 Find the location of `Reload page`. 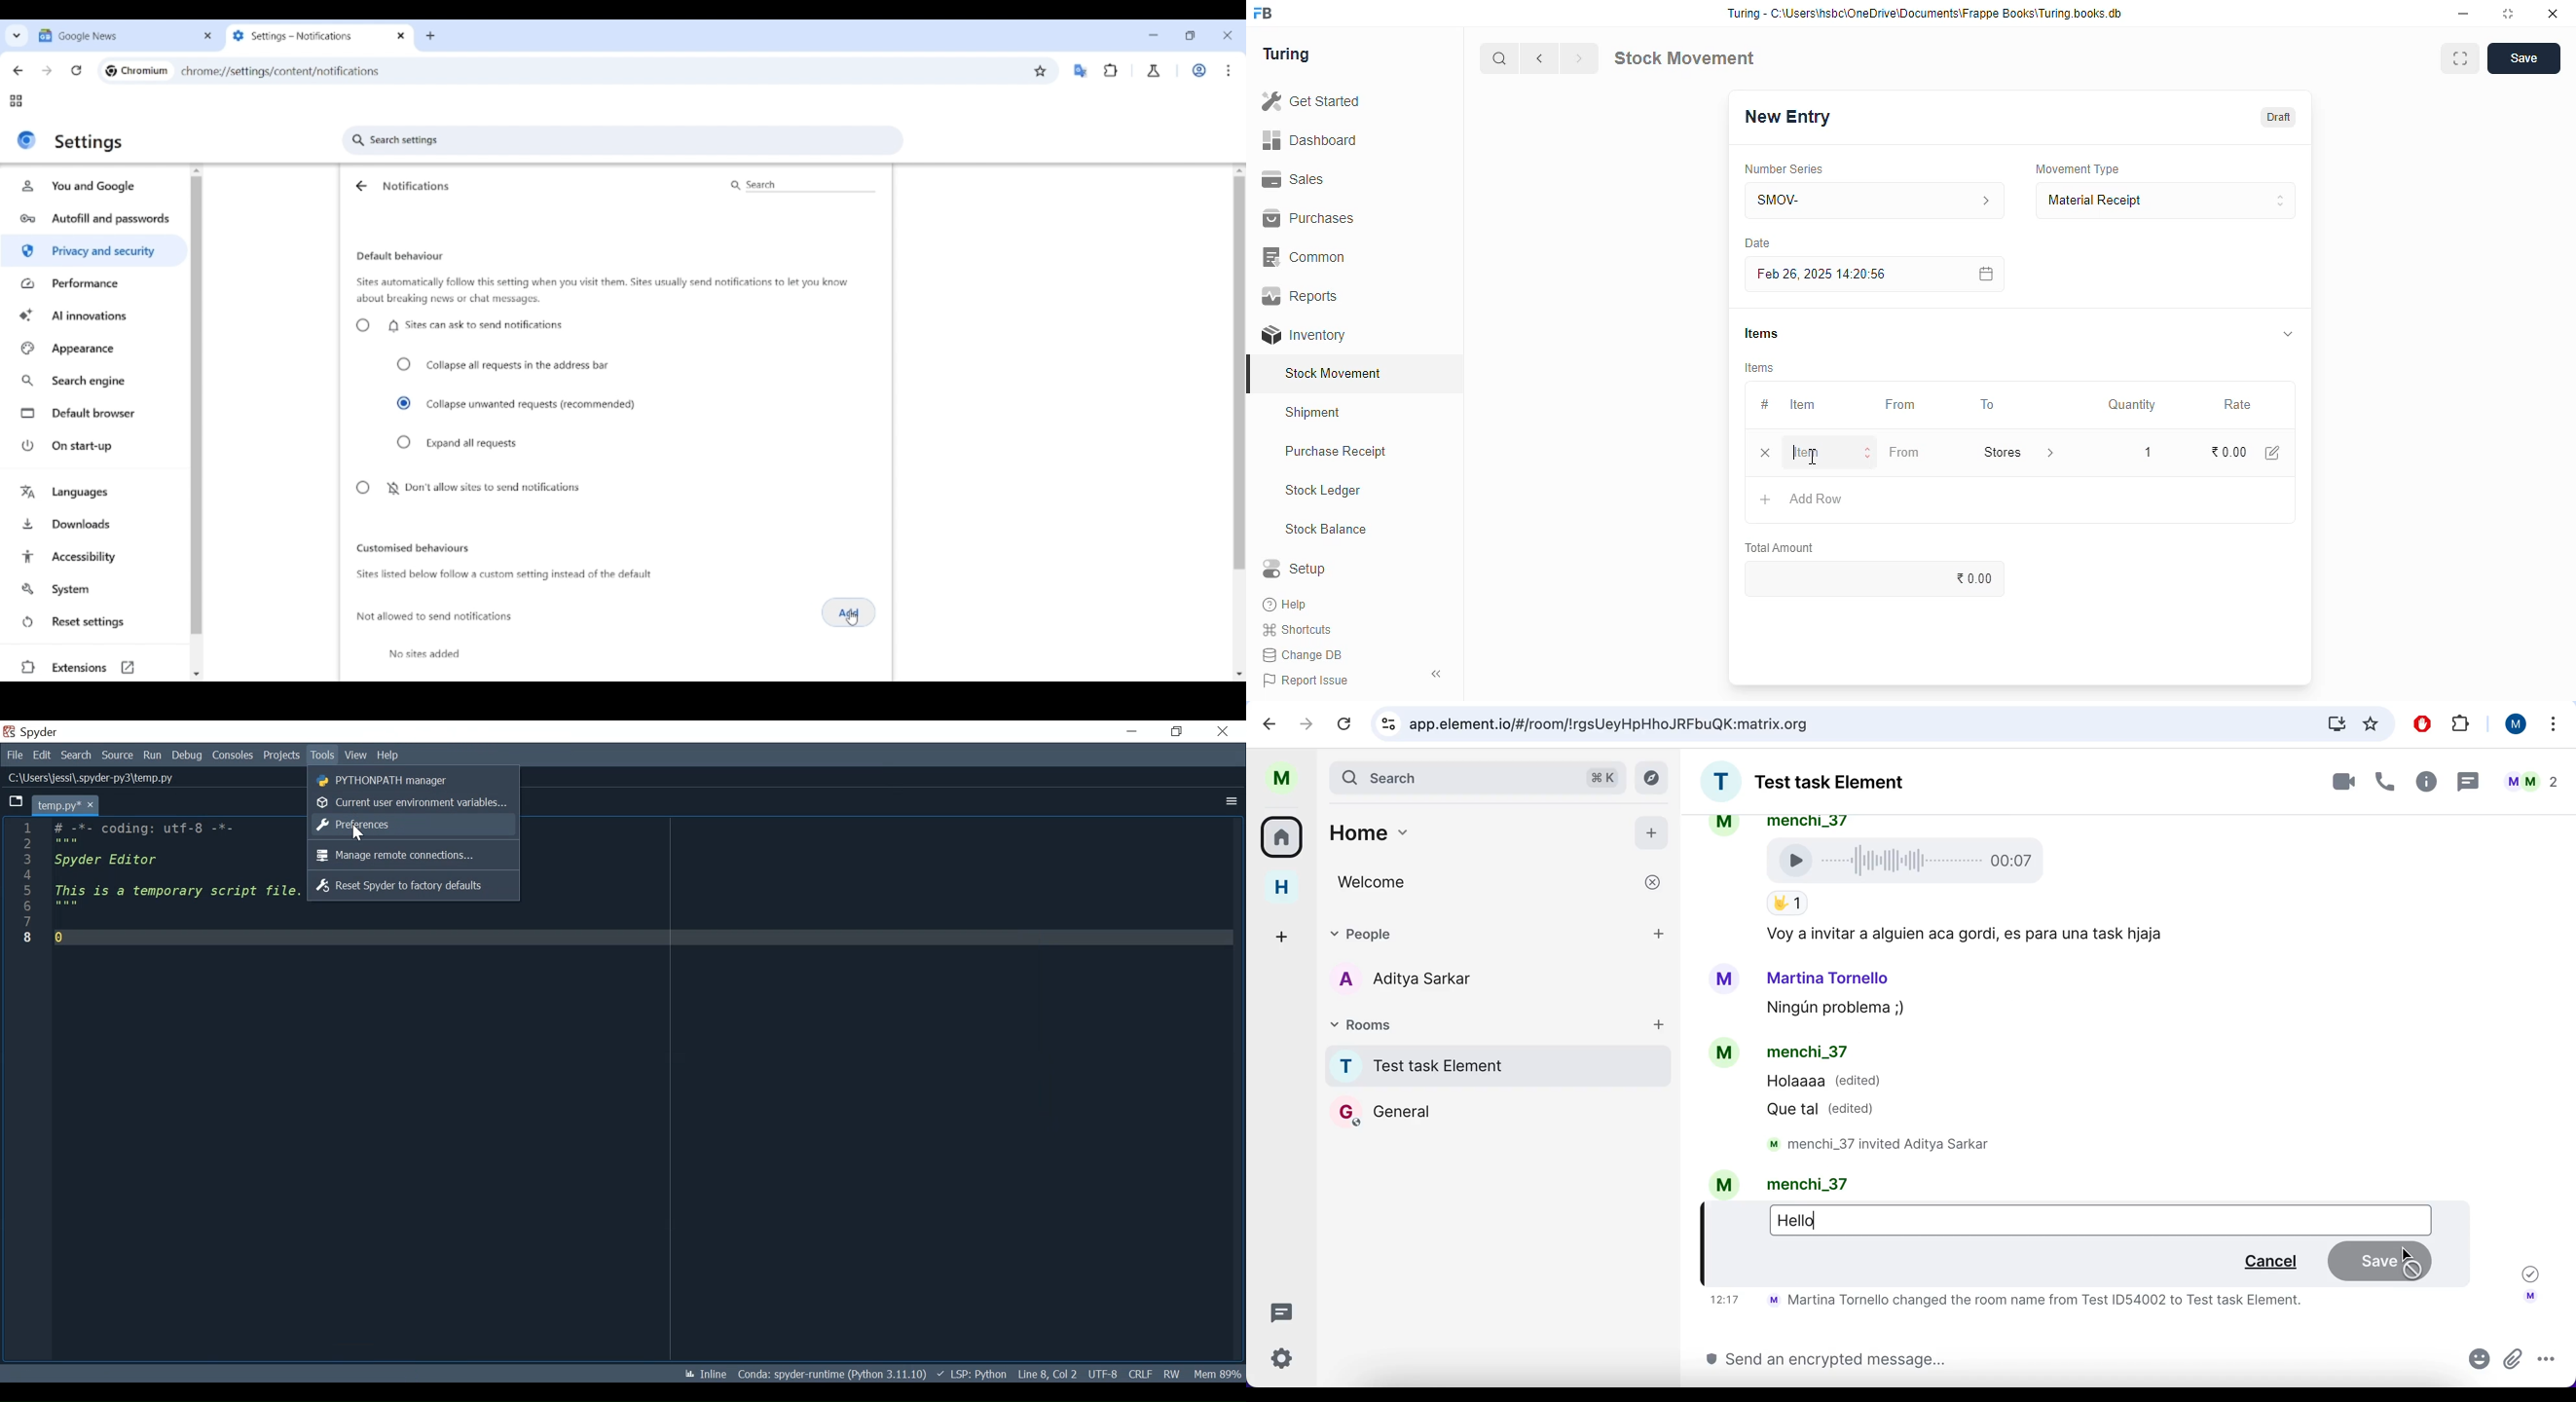

Reload page is located at coordinates (77, 70).